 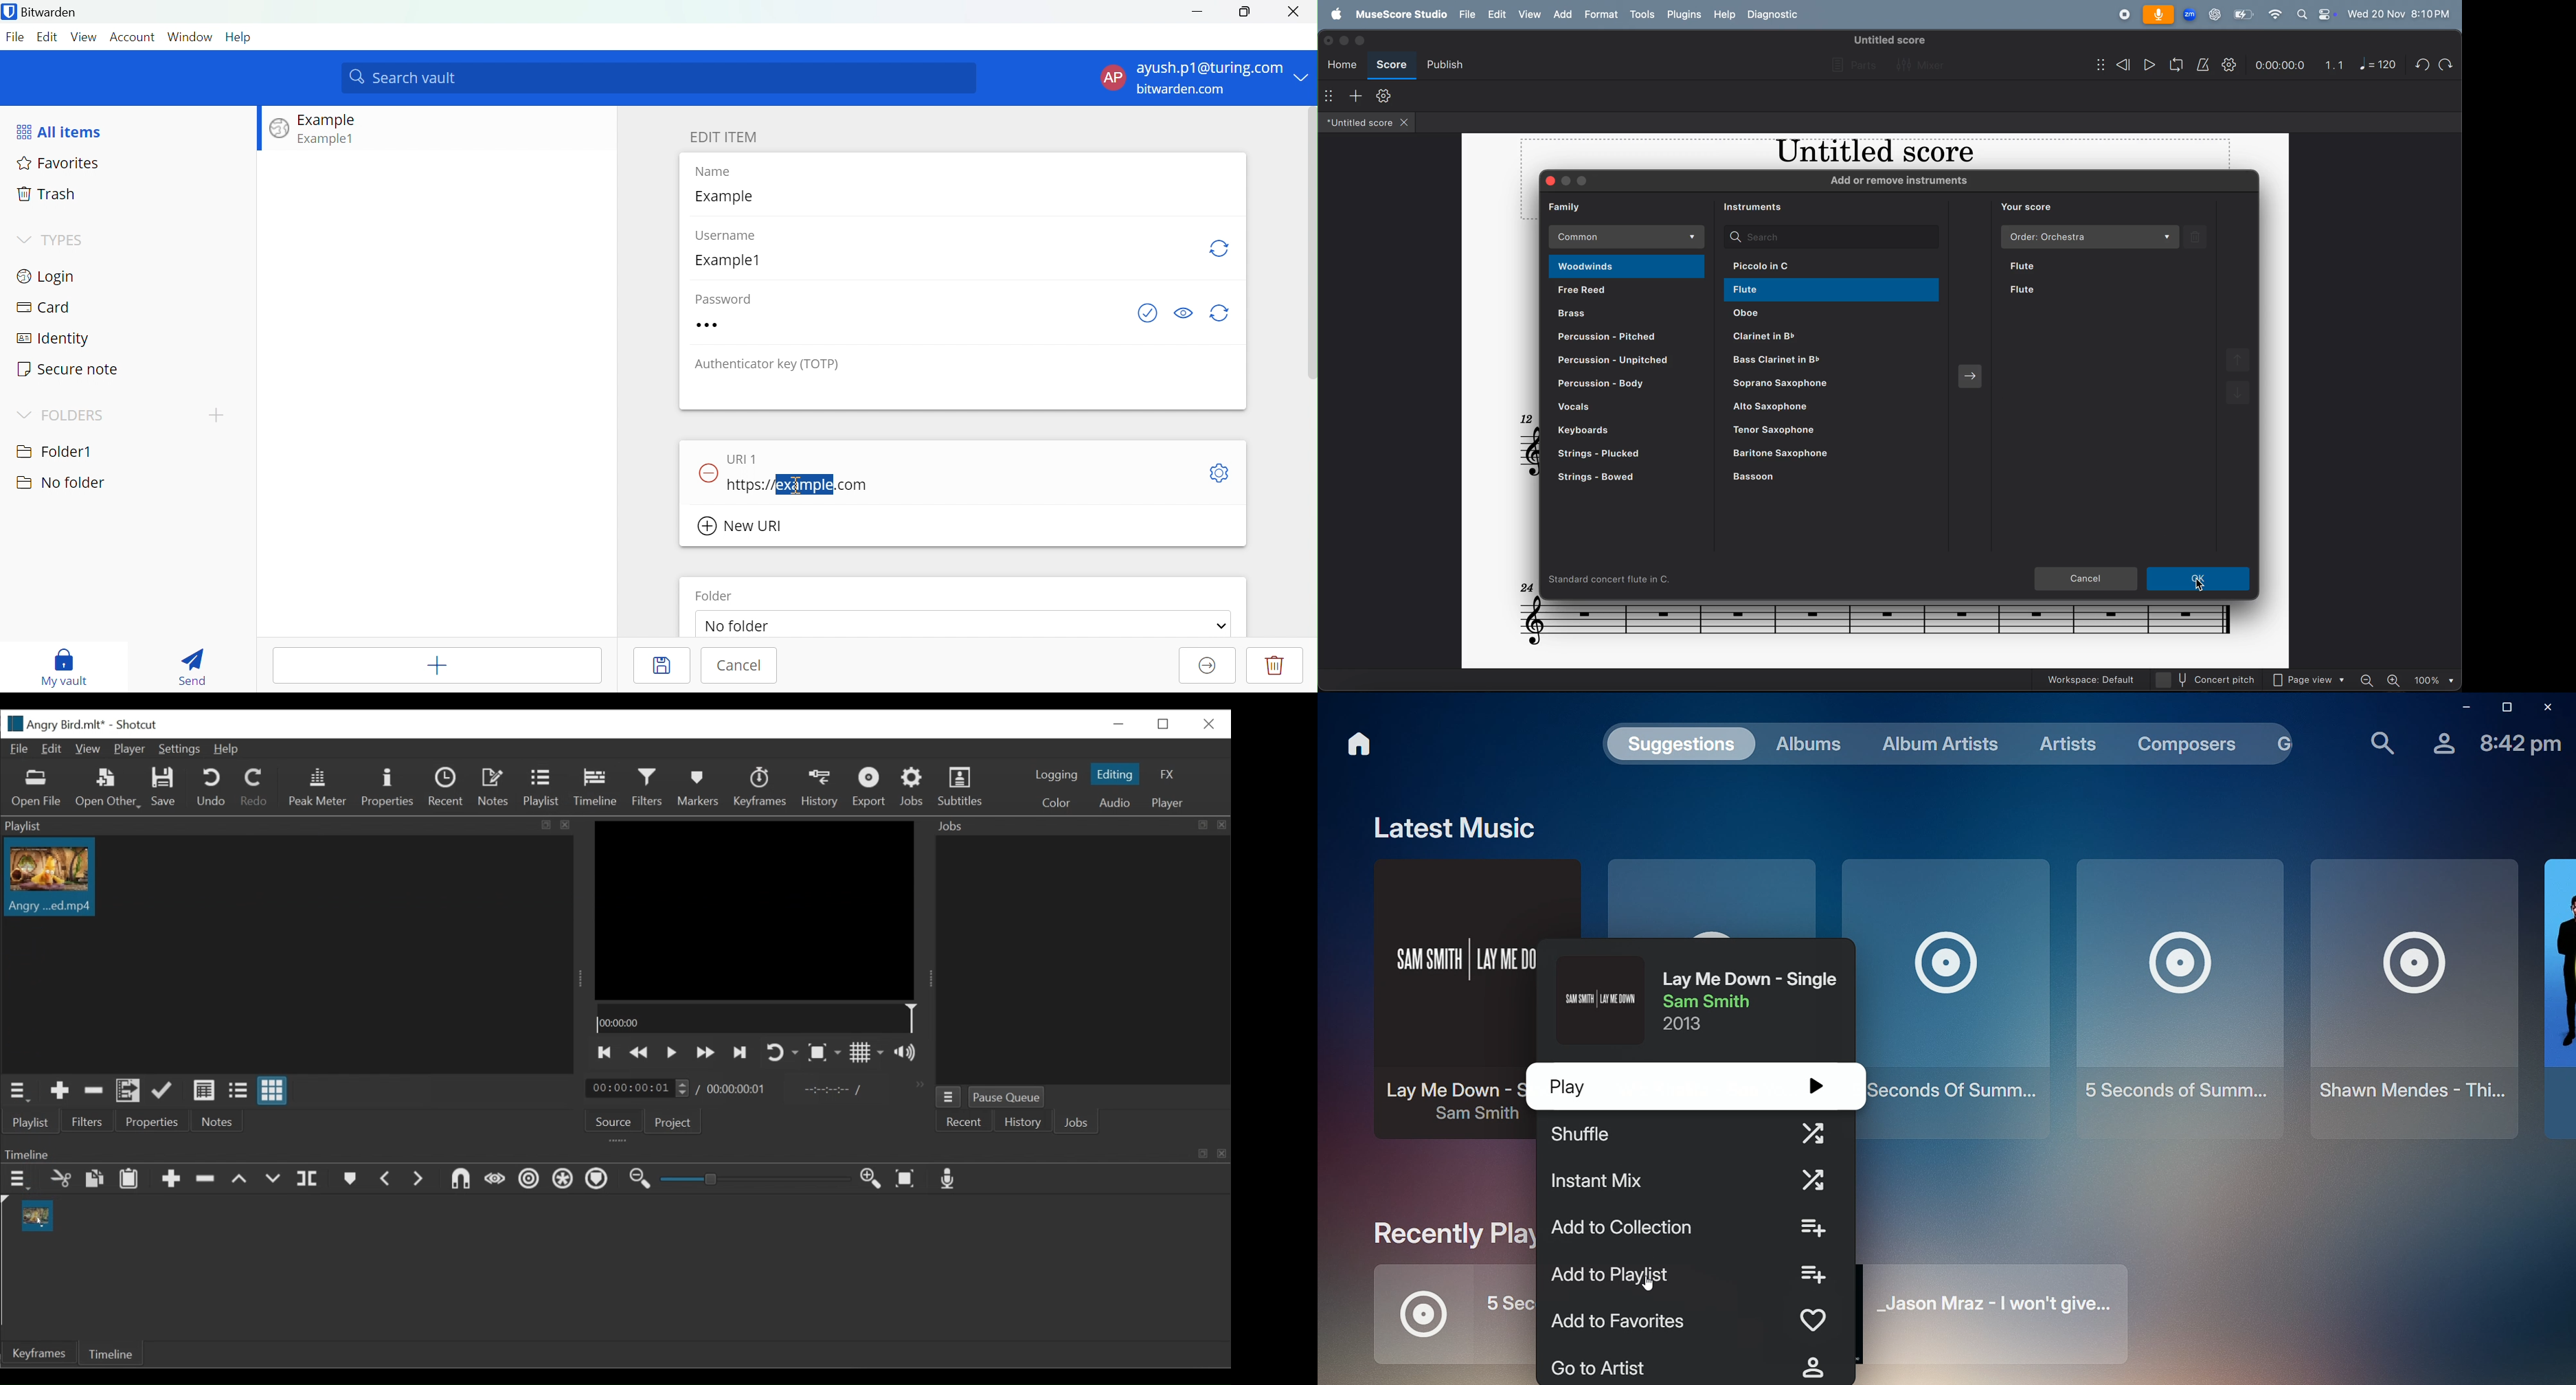 What do you see at coordinates (60, 165) in the screenshot?
I see `Favorites` at bounding box center [60, 165].